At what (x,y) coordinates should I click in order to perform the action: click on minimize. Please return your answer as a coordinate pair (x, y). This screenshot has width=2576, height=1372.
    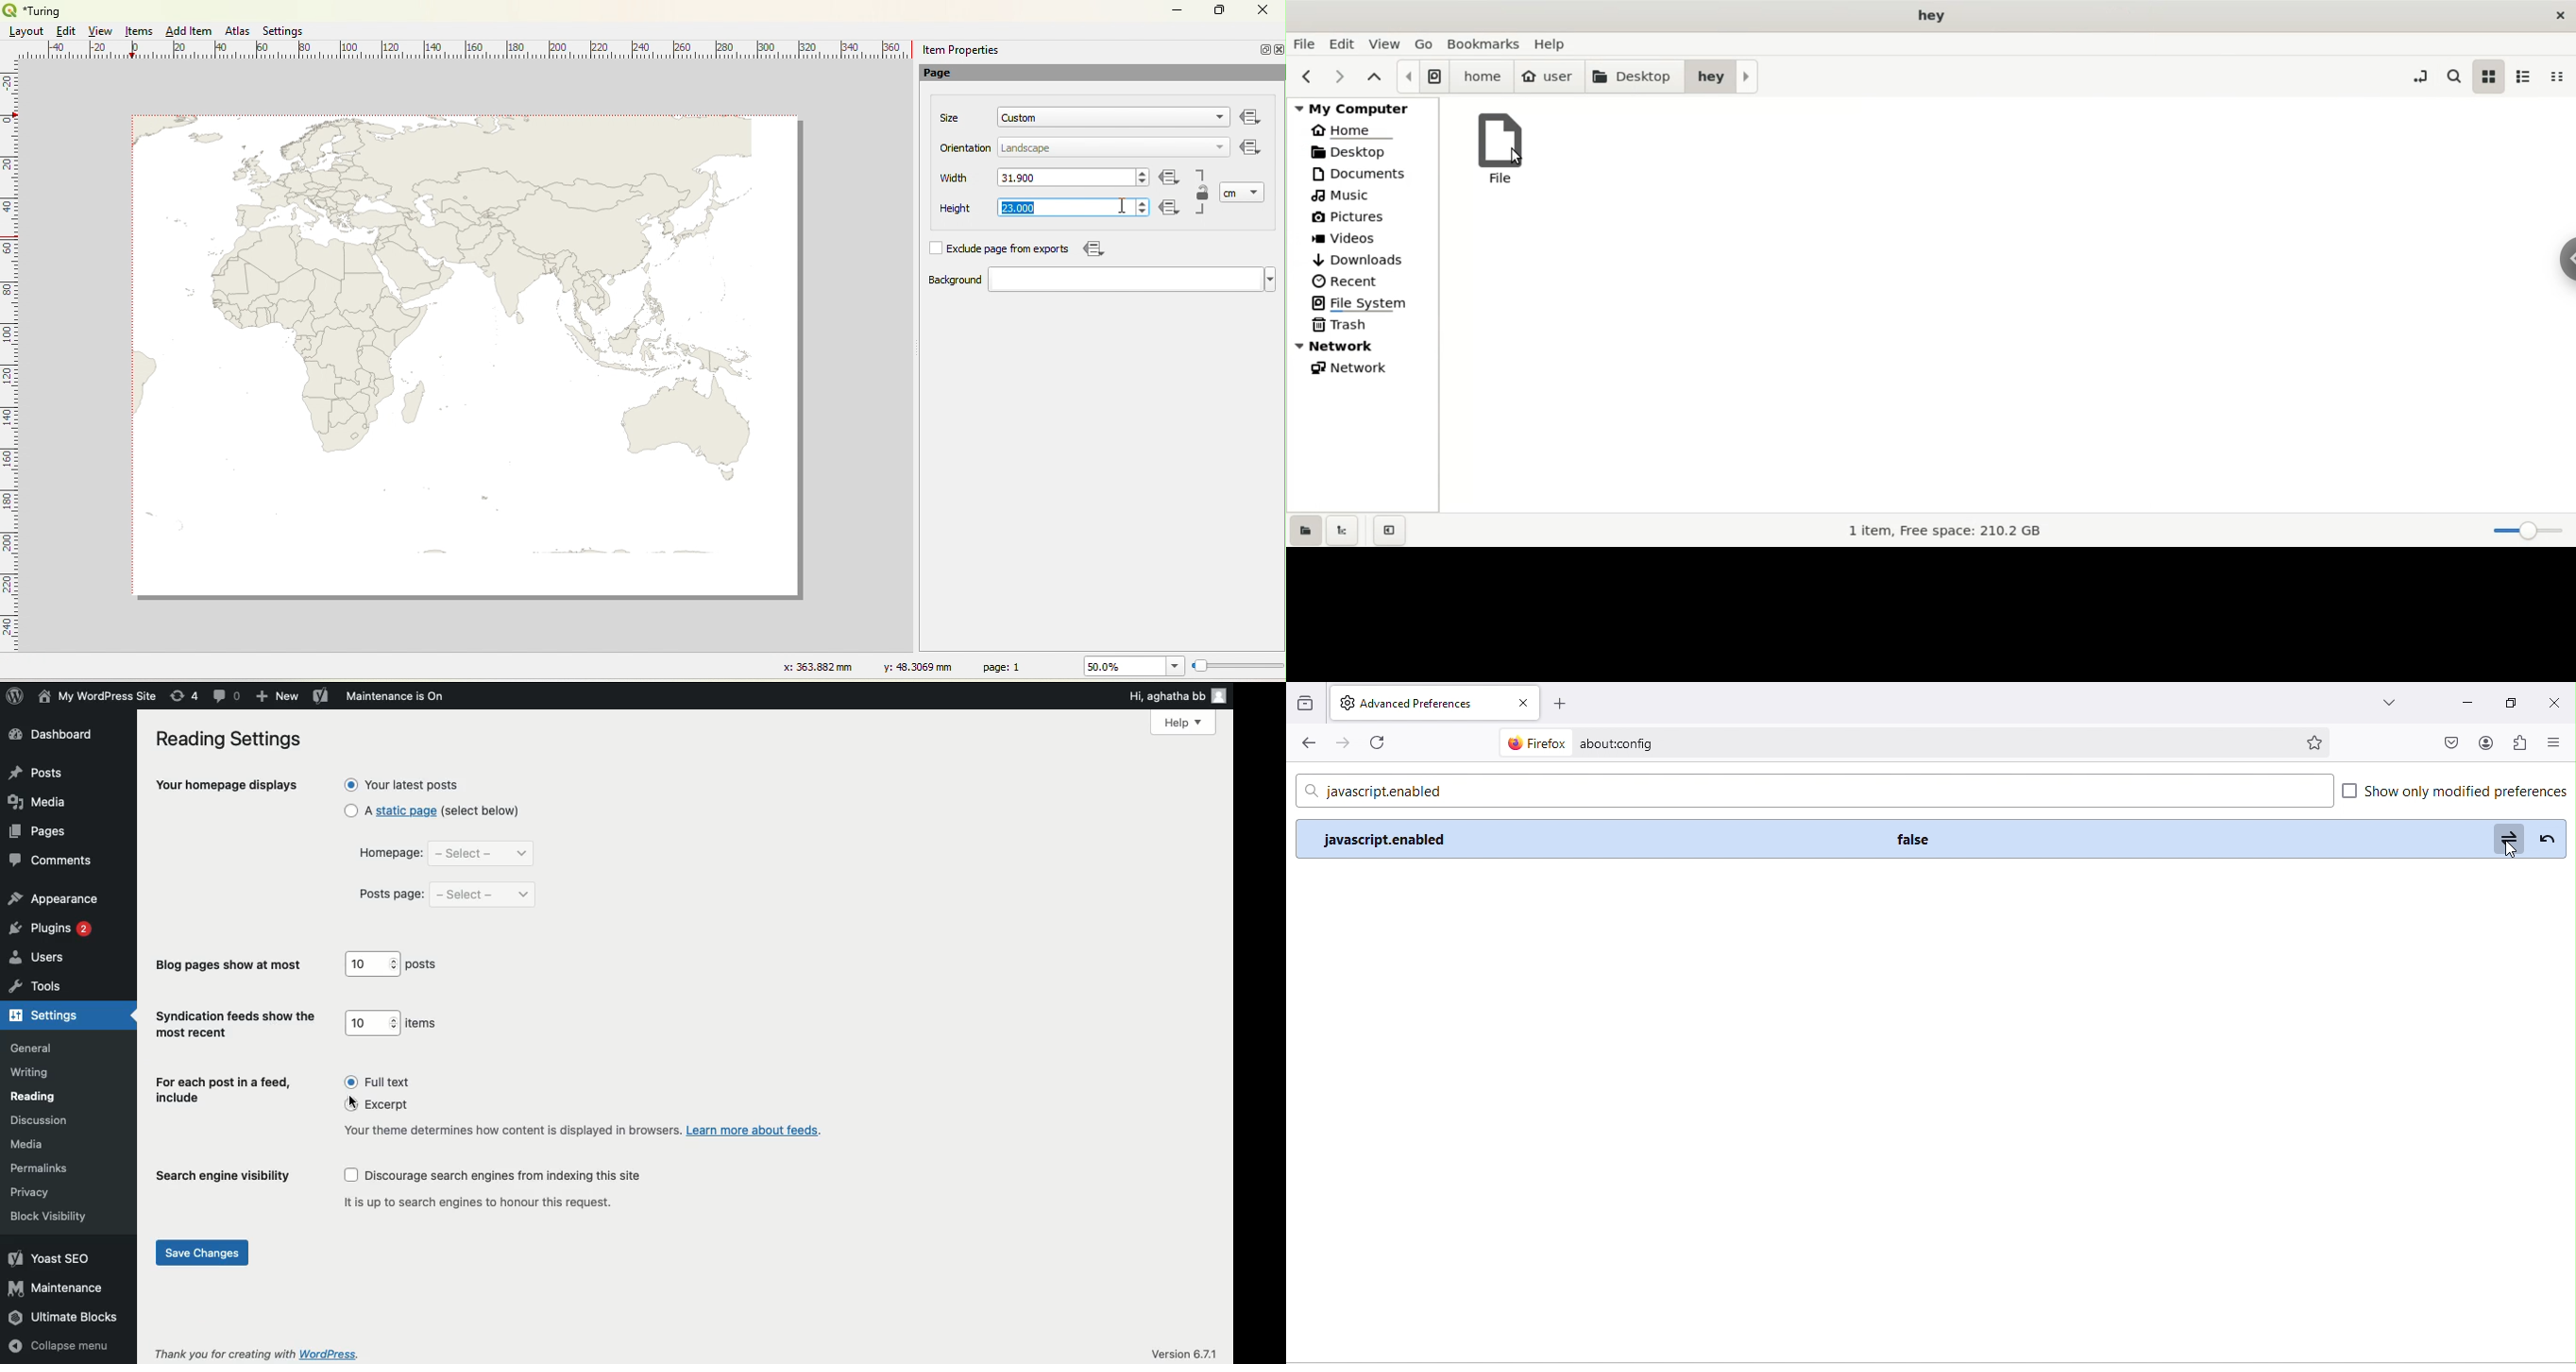
    Looking at the image, I should click on (2468, 703).